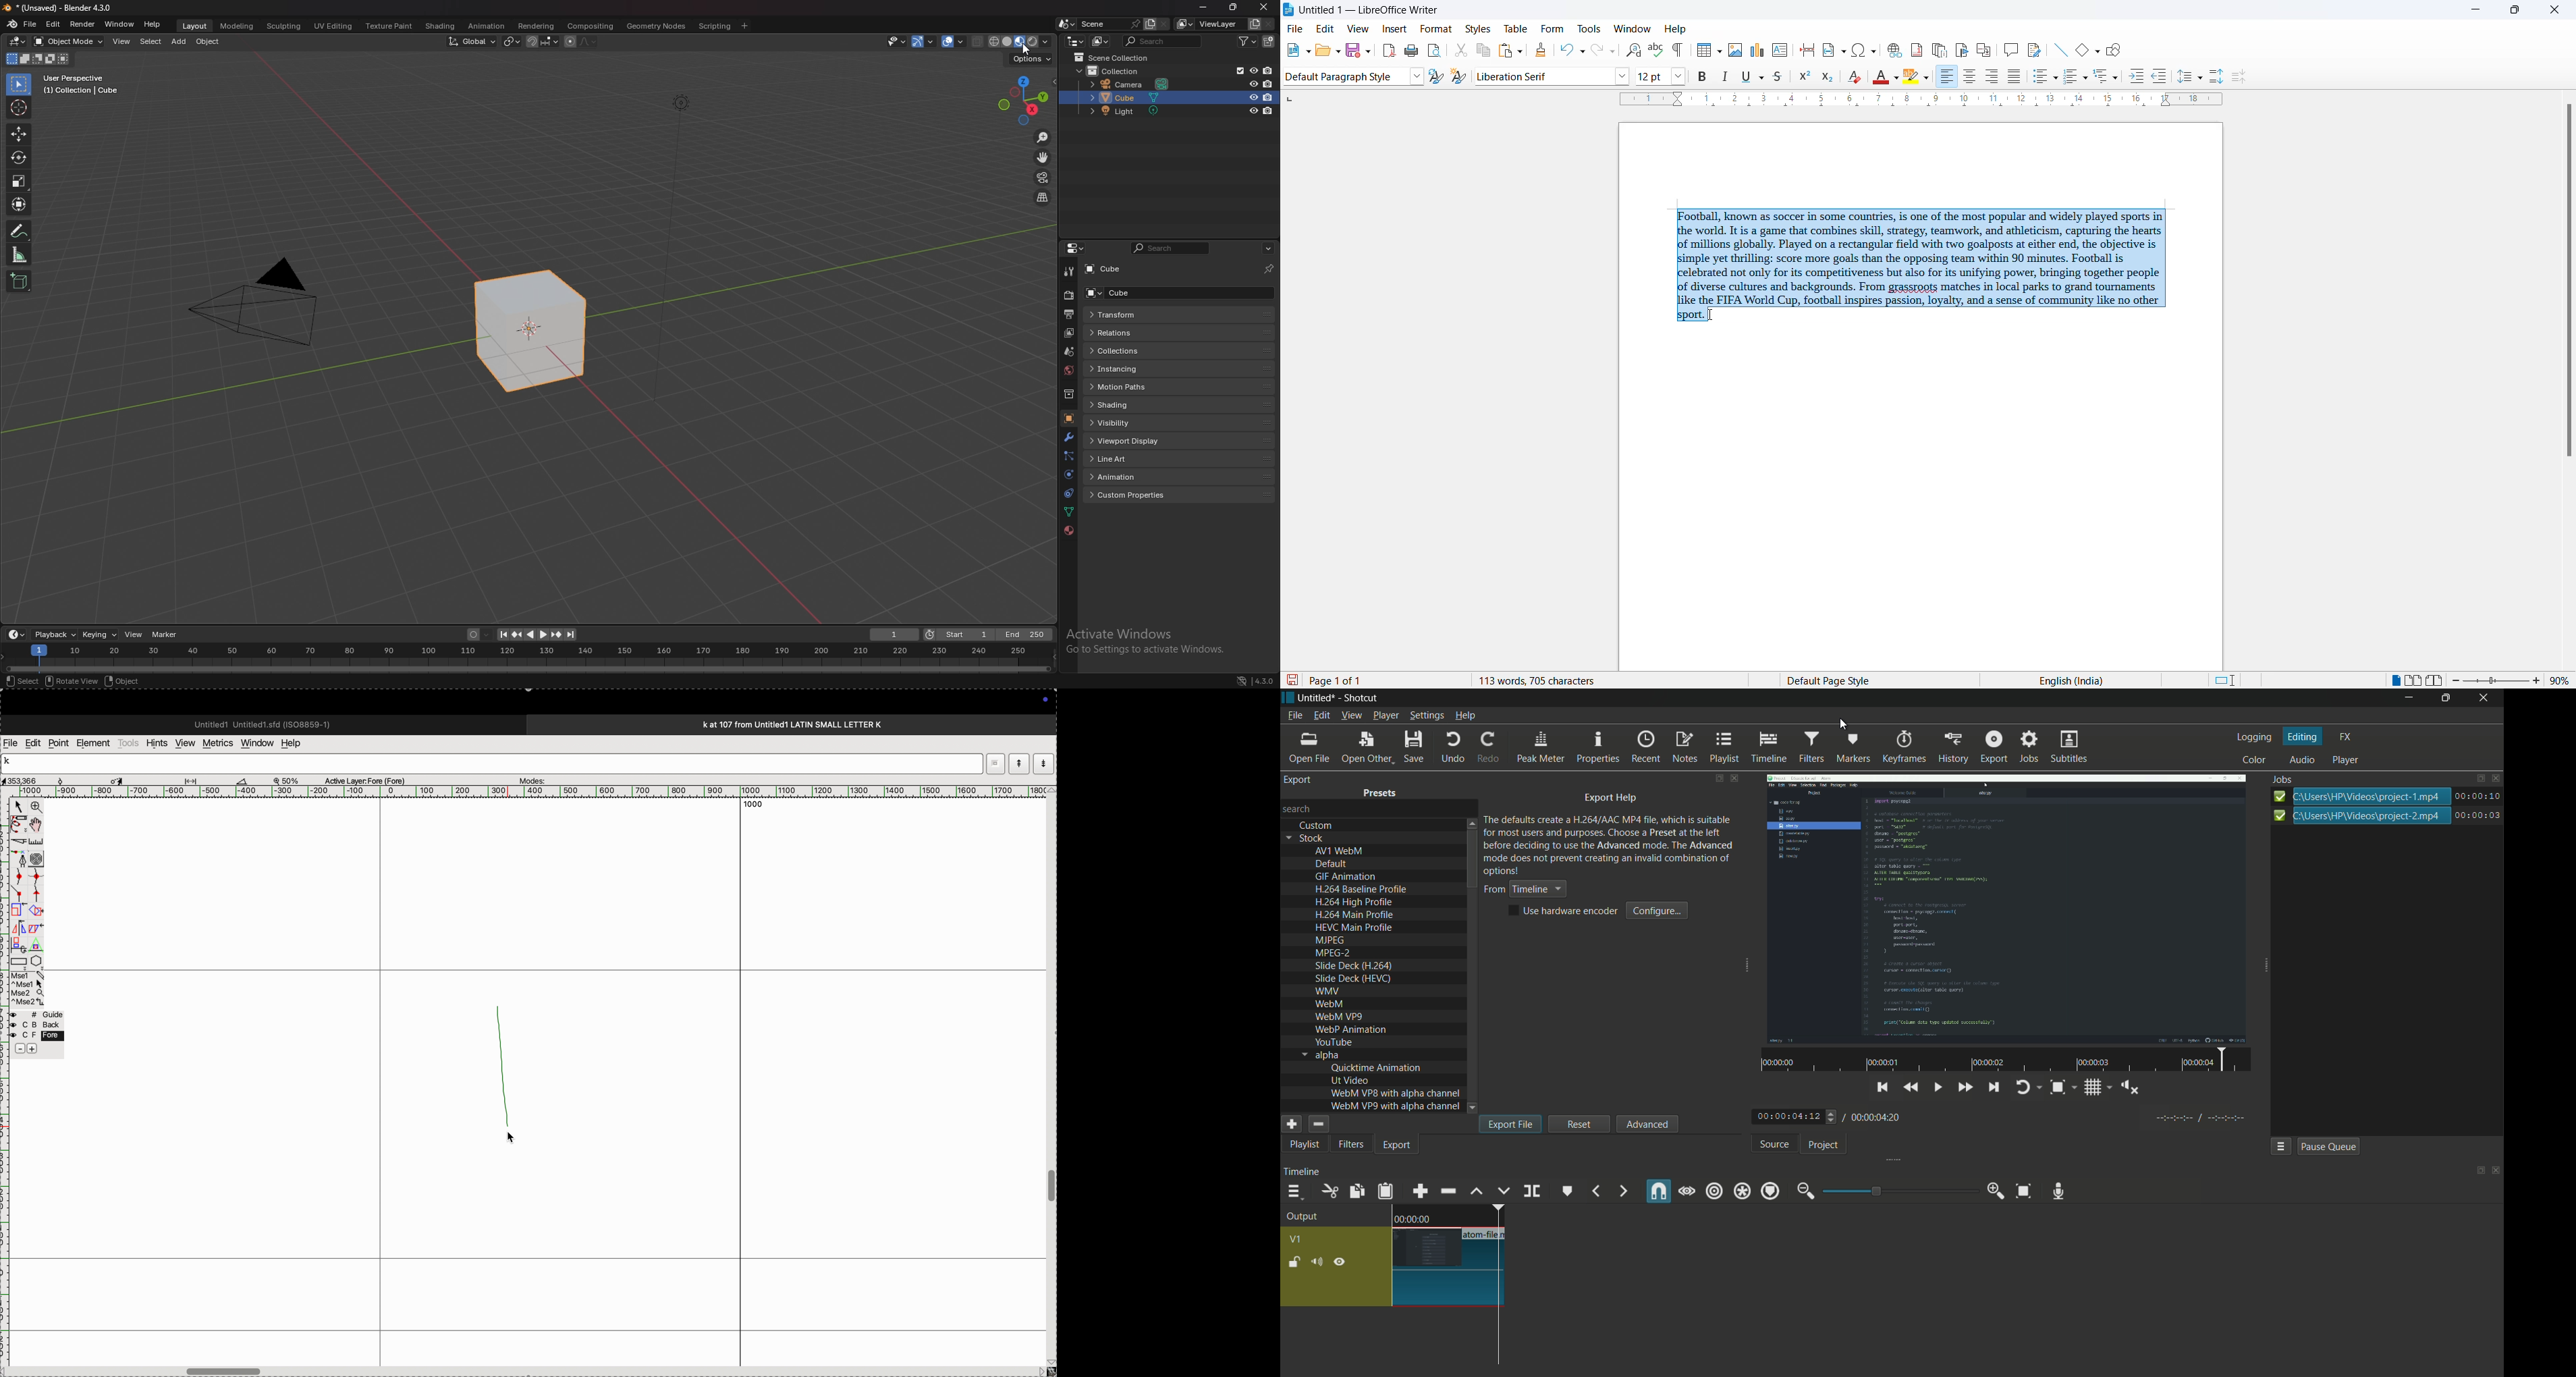 This screenshot has width=2576, height=1400. Describe the element at coordinates (1471, 822) in the screenshot. I see `scroll up` at that location.